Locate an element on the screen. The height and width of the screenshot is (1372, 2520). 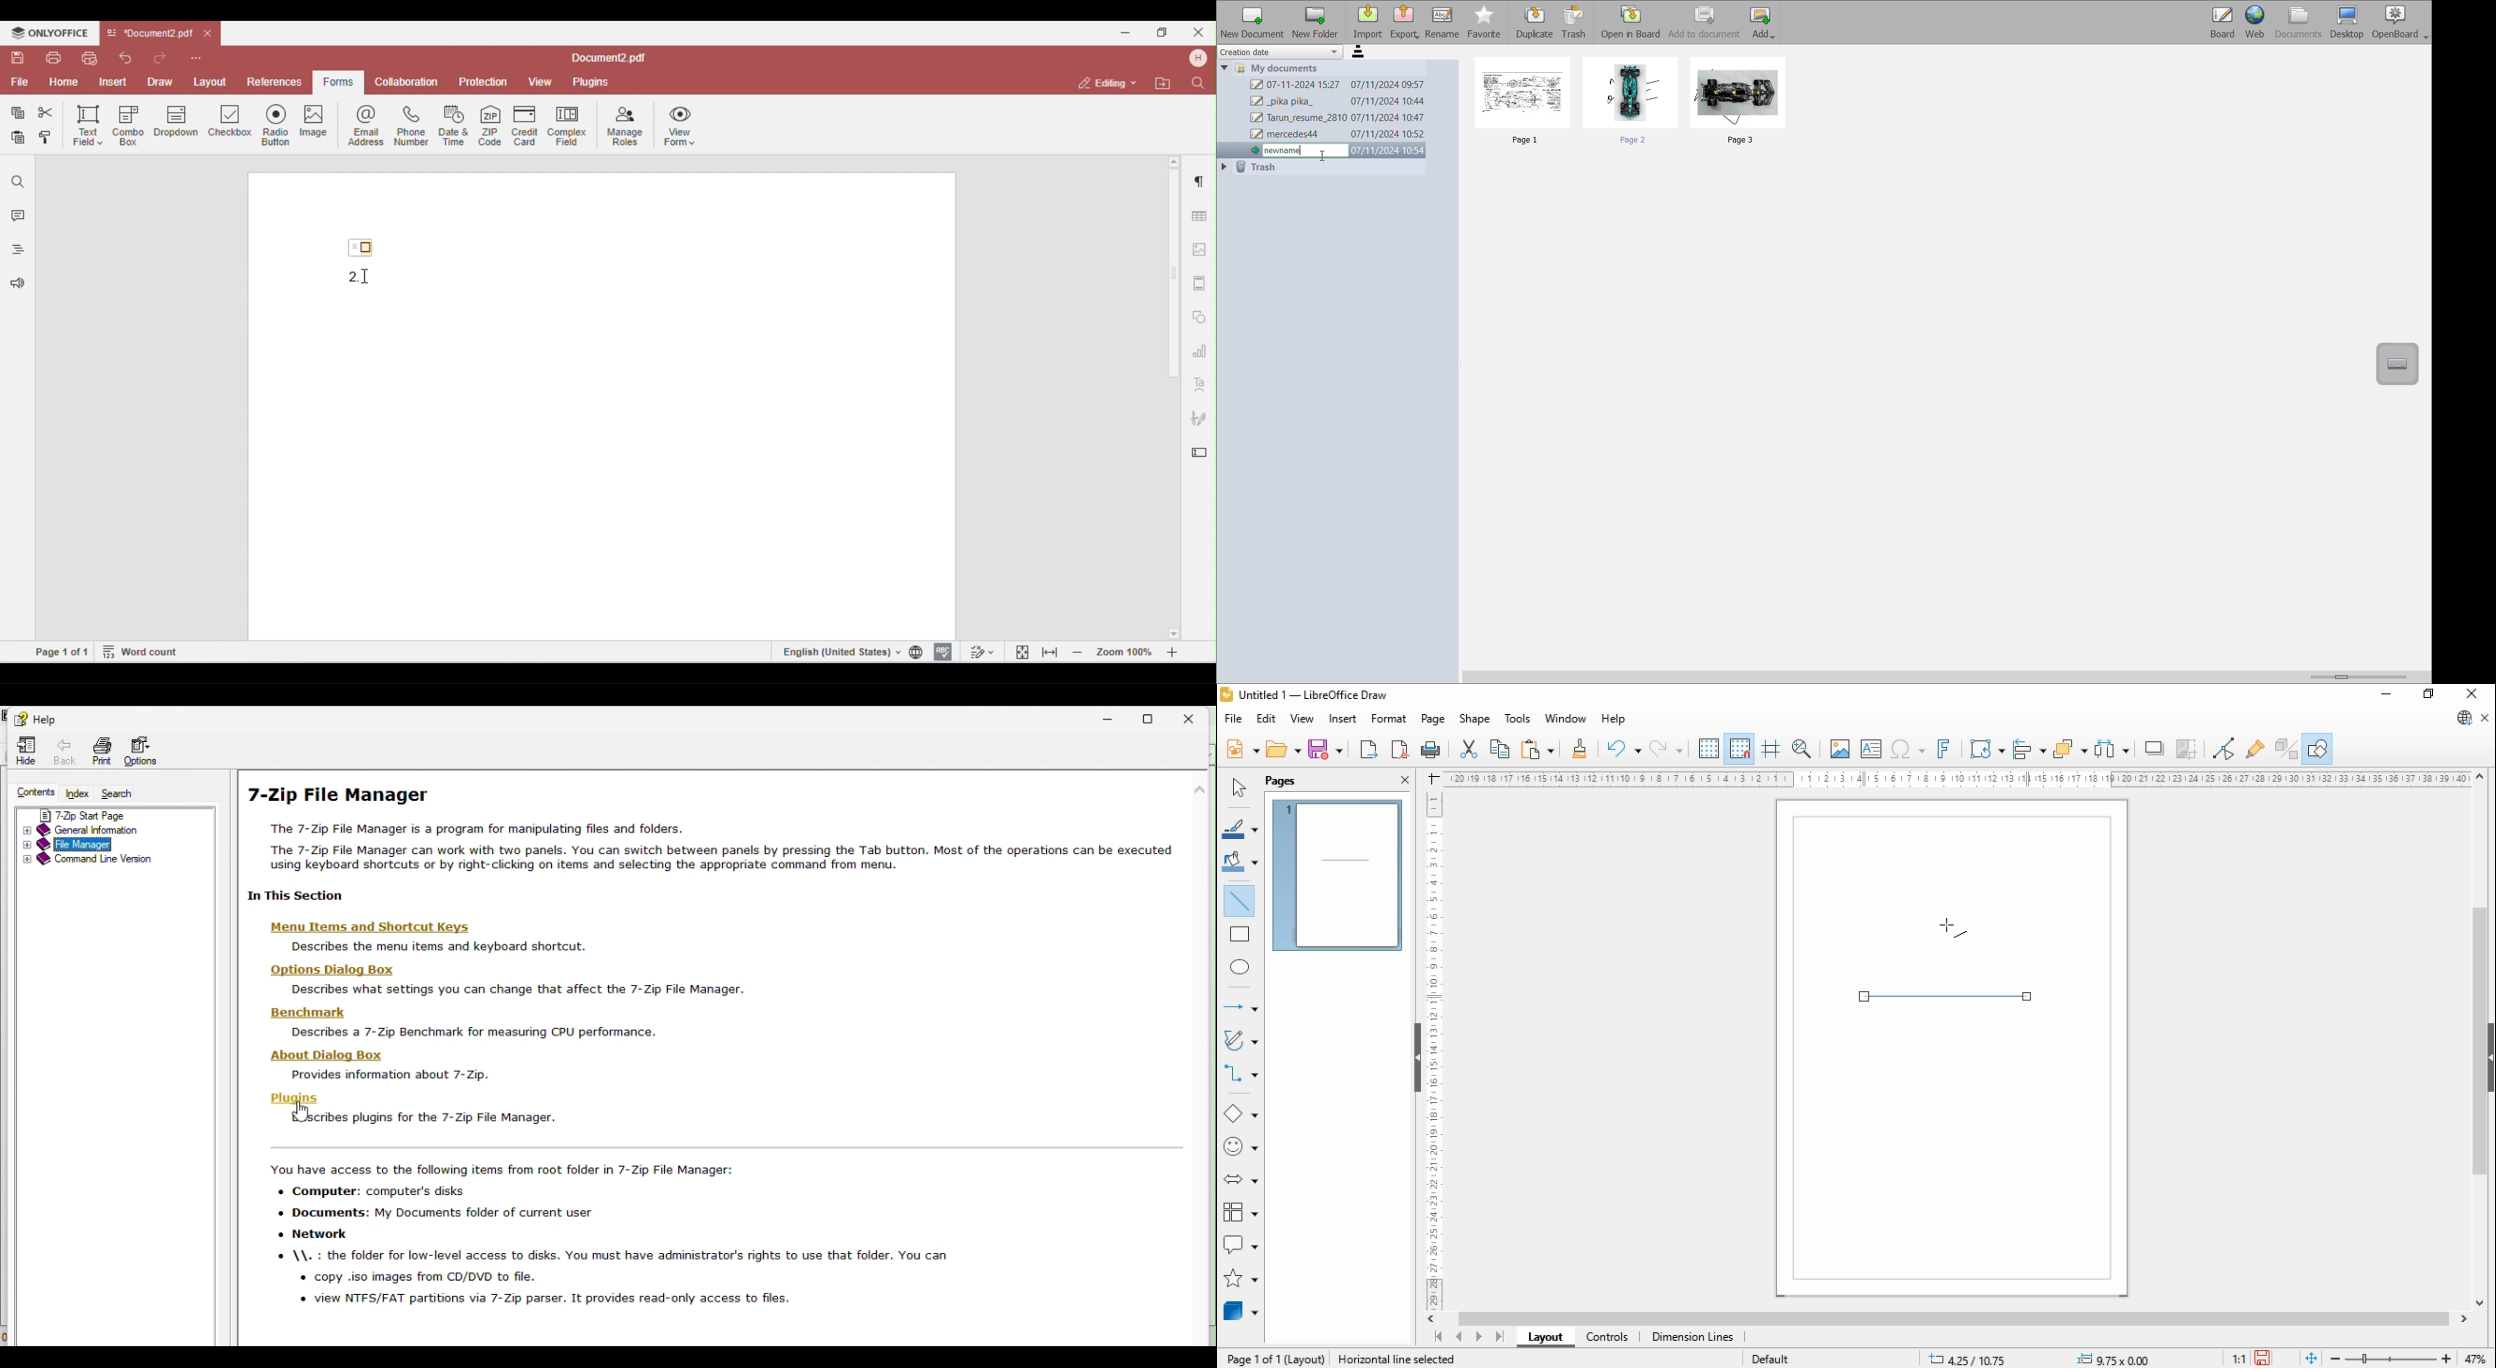
insert fontwork text is located at coordinates (1945, 750).